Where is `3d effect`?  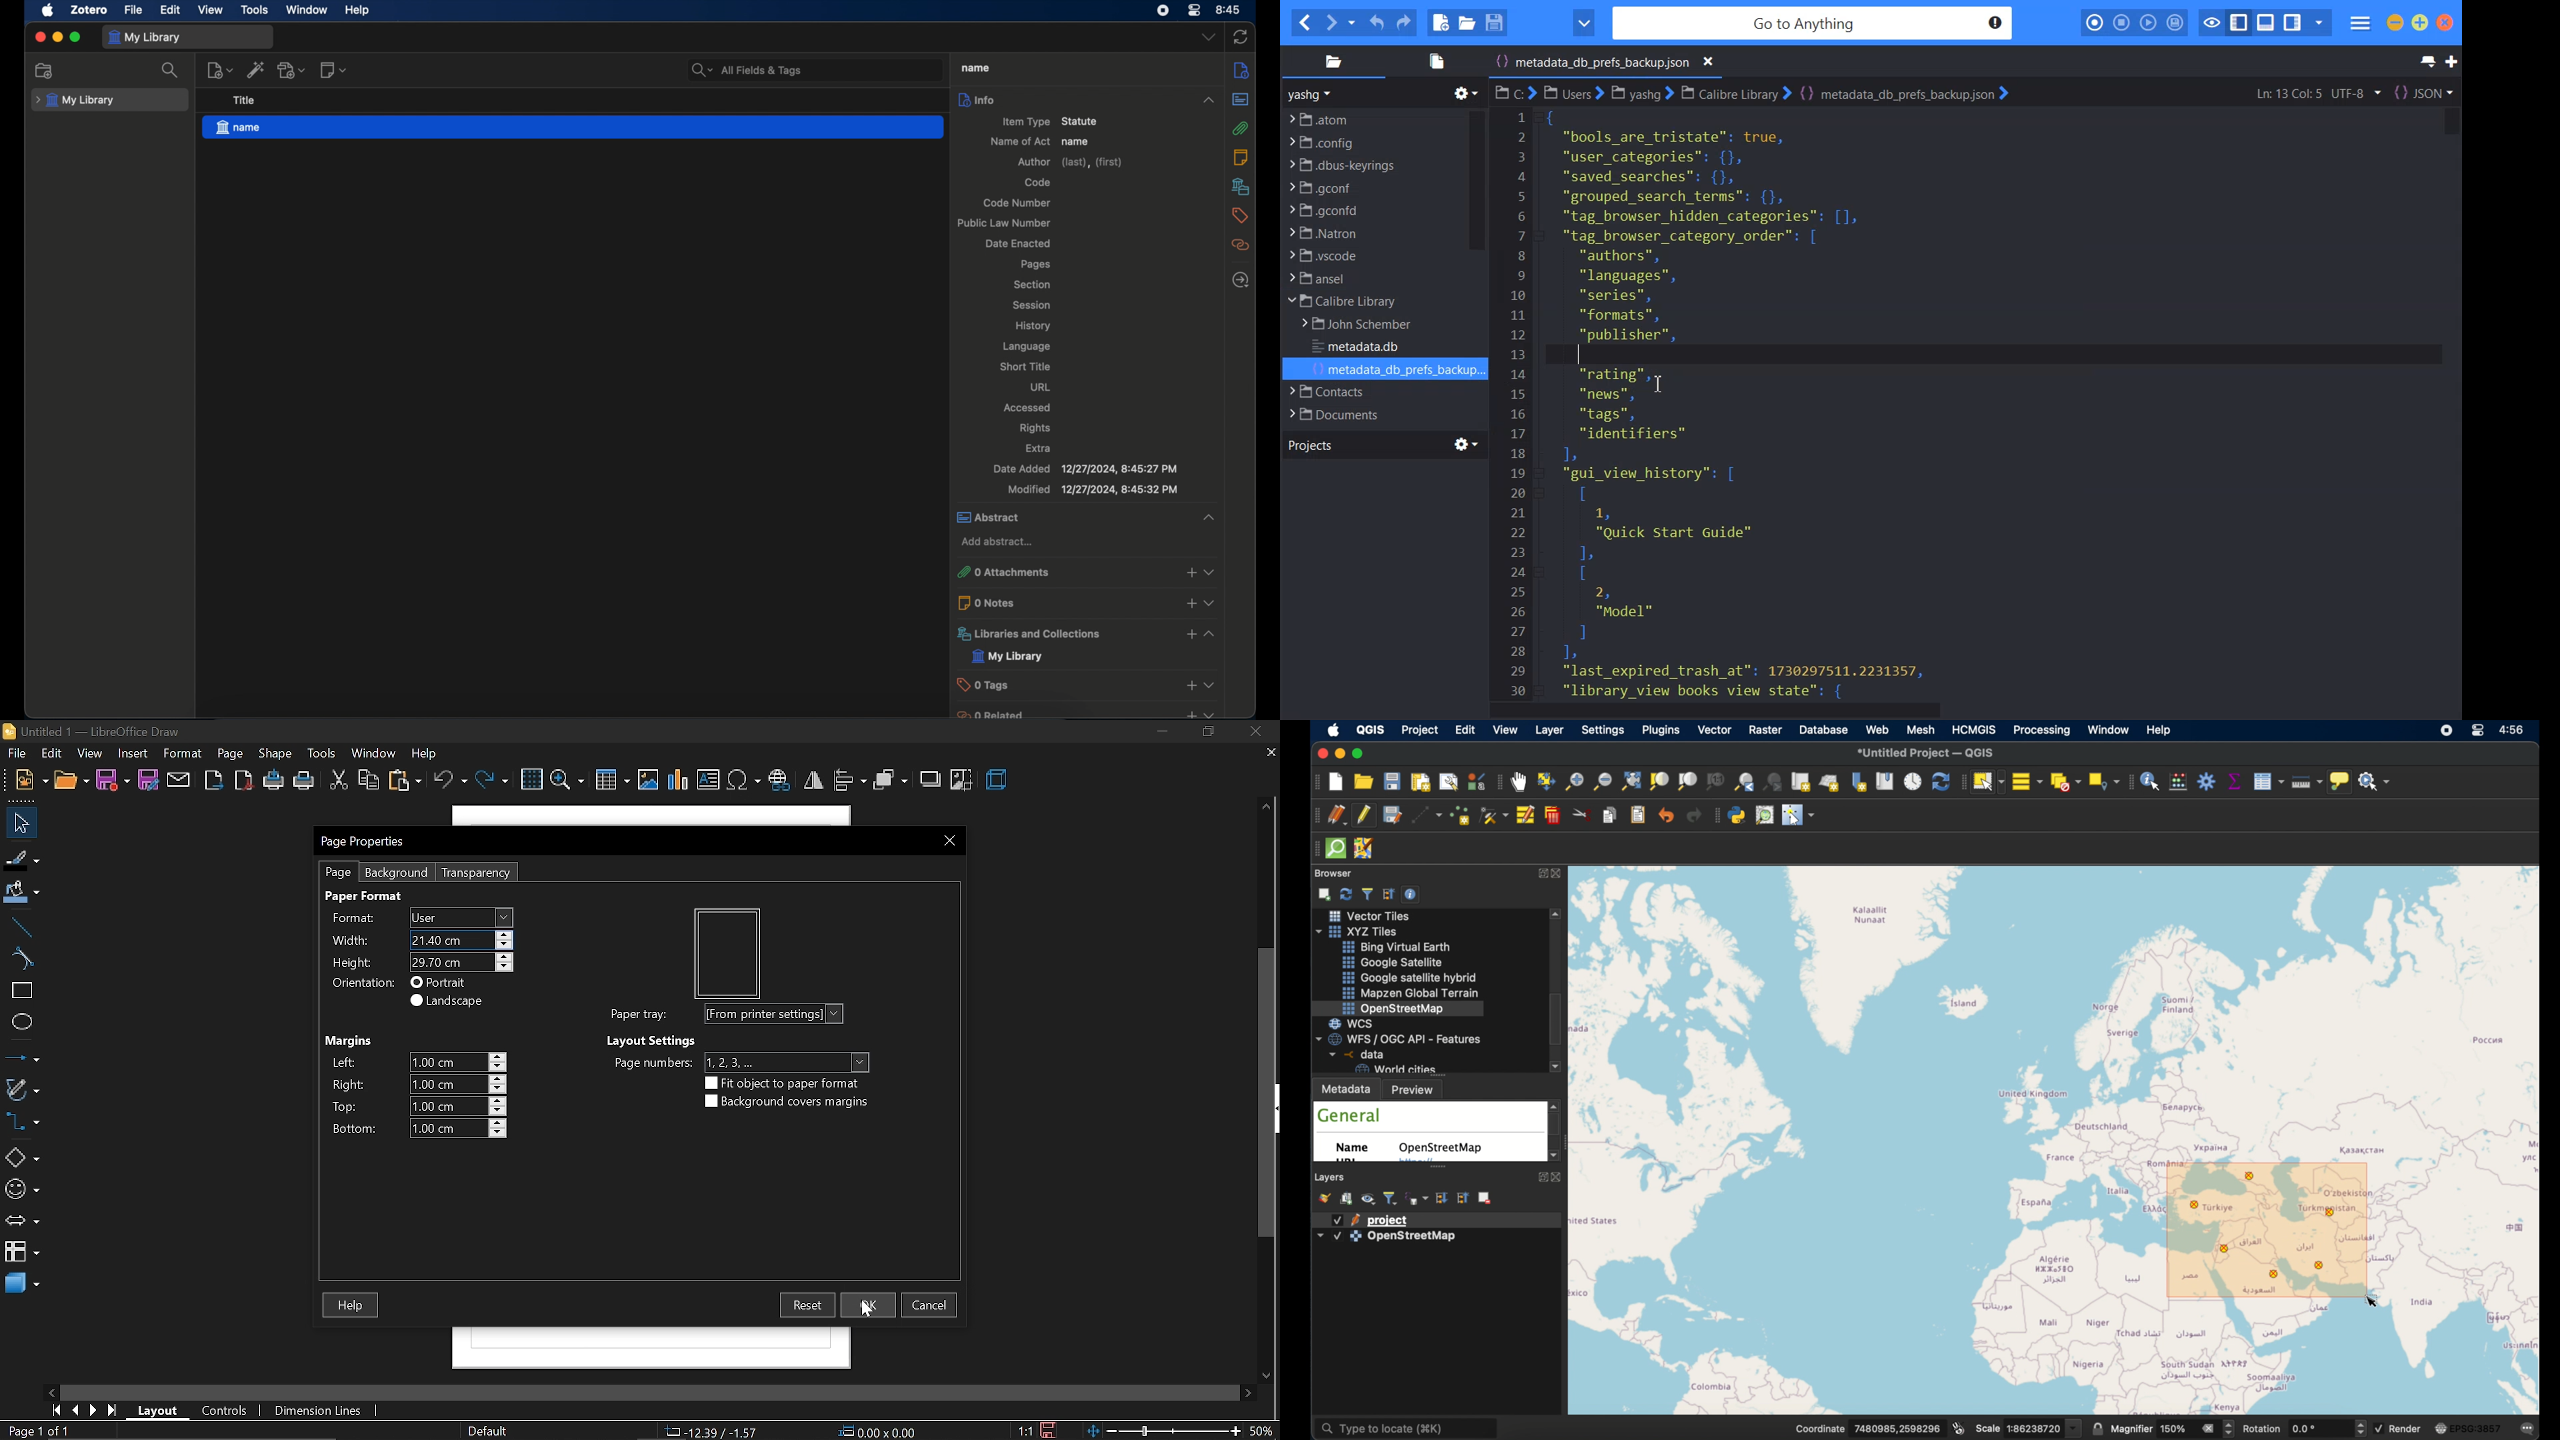 3d effect is located at coordinates (998, 779).